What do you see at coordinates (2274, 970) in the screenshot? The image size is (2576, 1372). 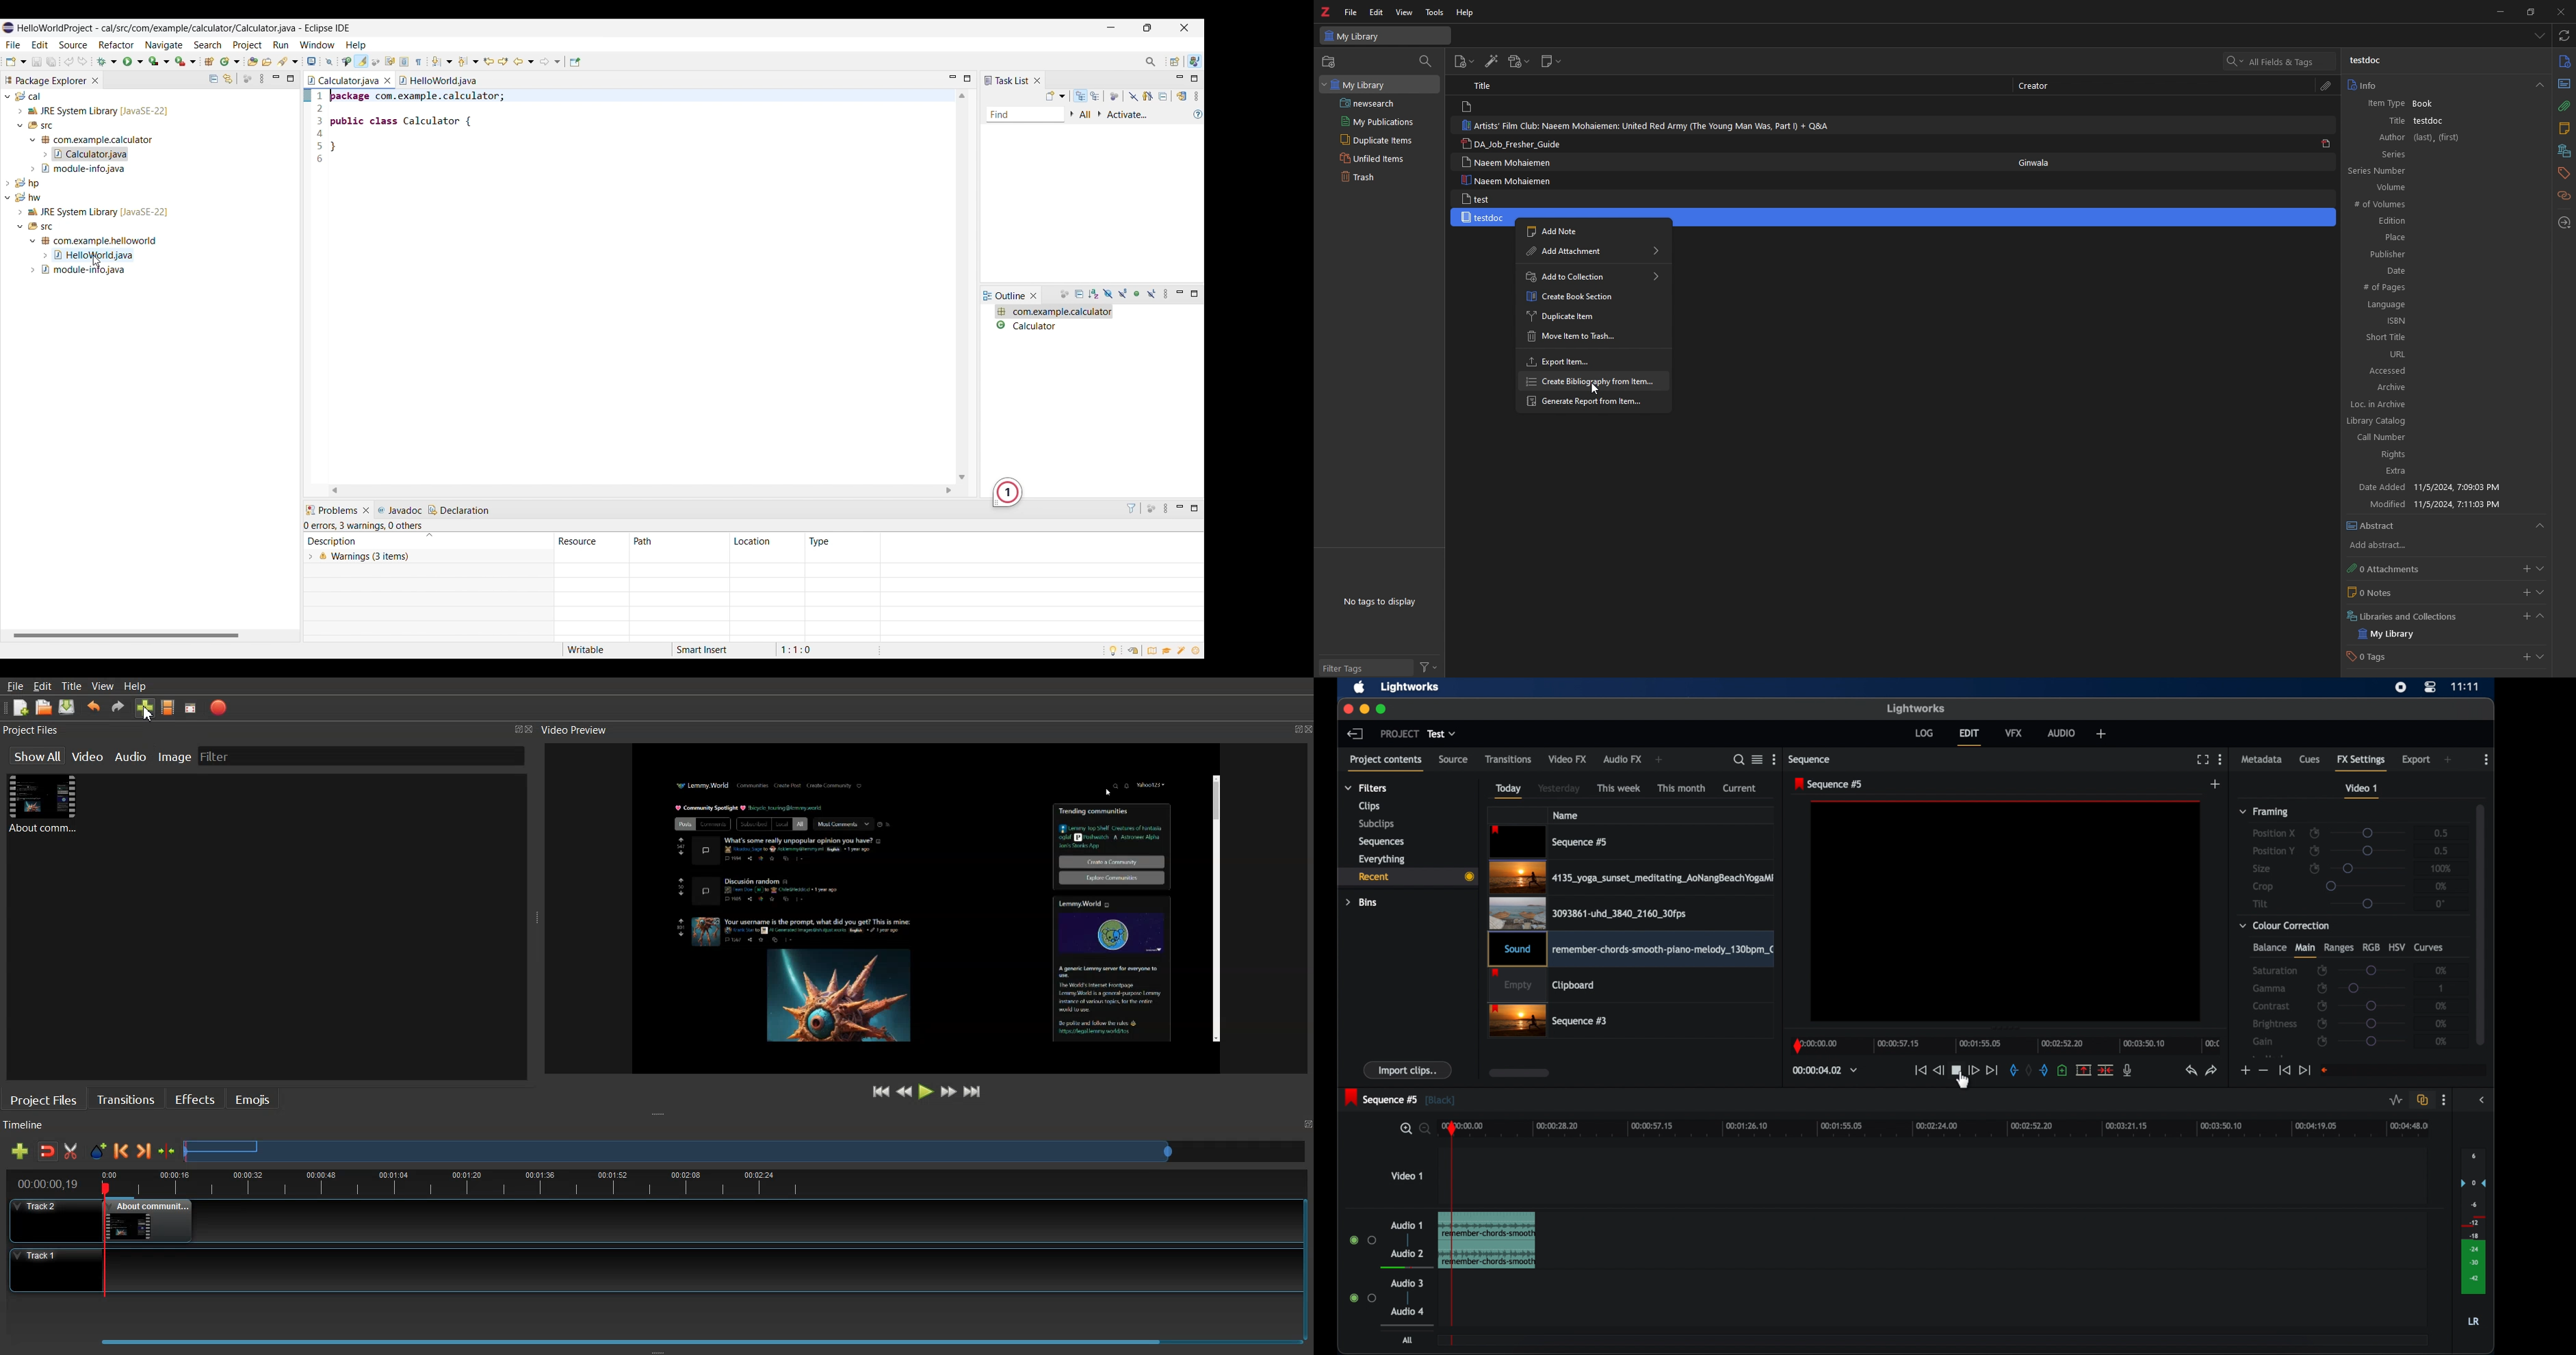 I see `saturation` at bounding box center [2274, 970].